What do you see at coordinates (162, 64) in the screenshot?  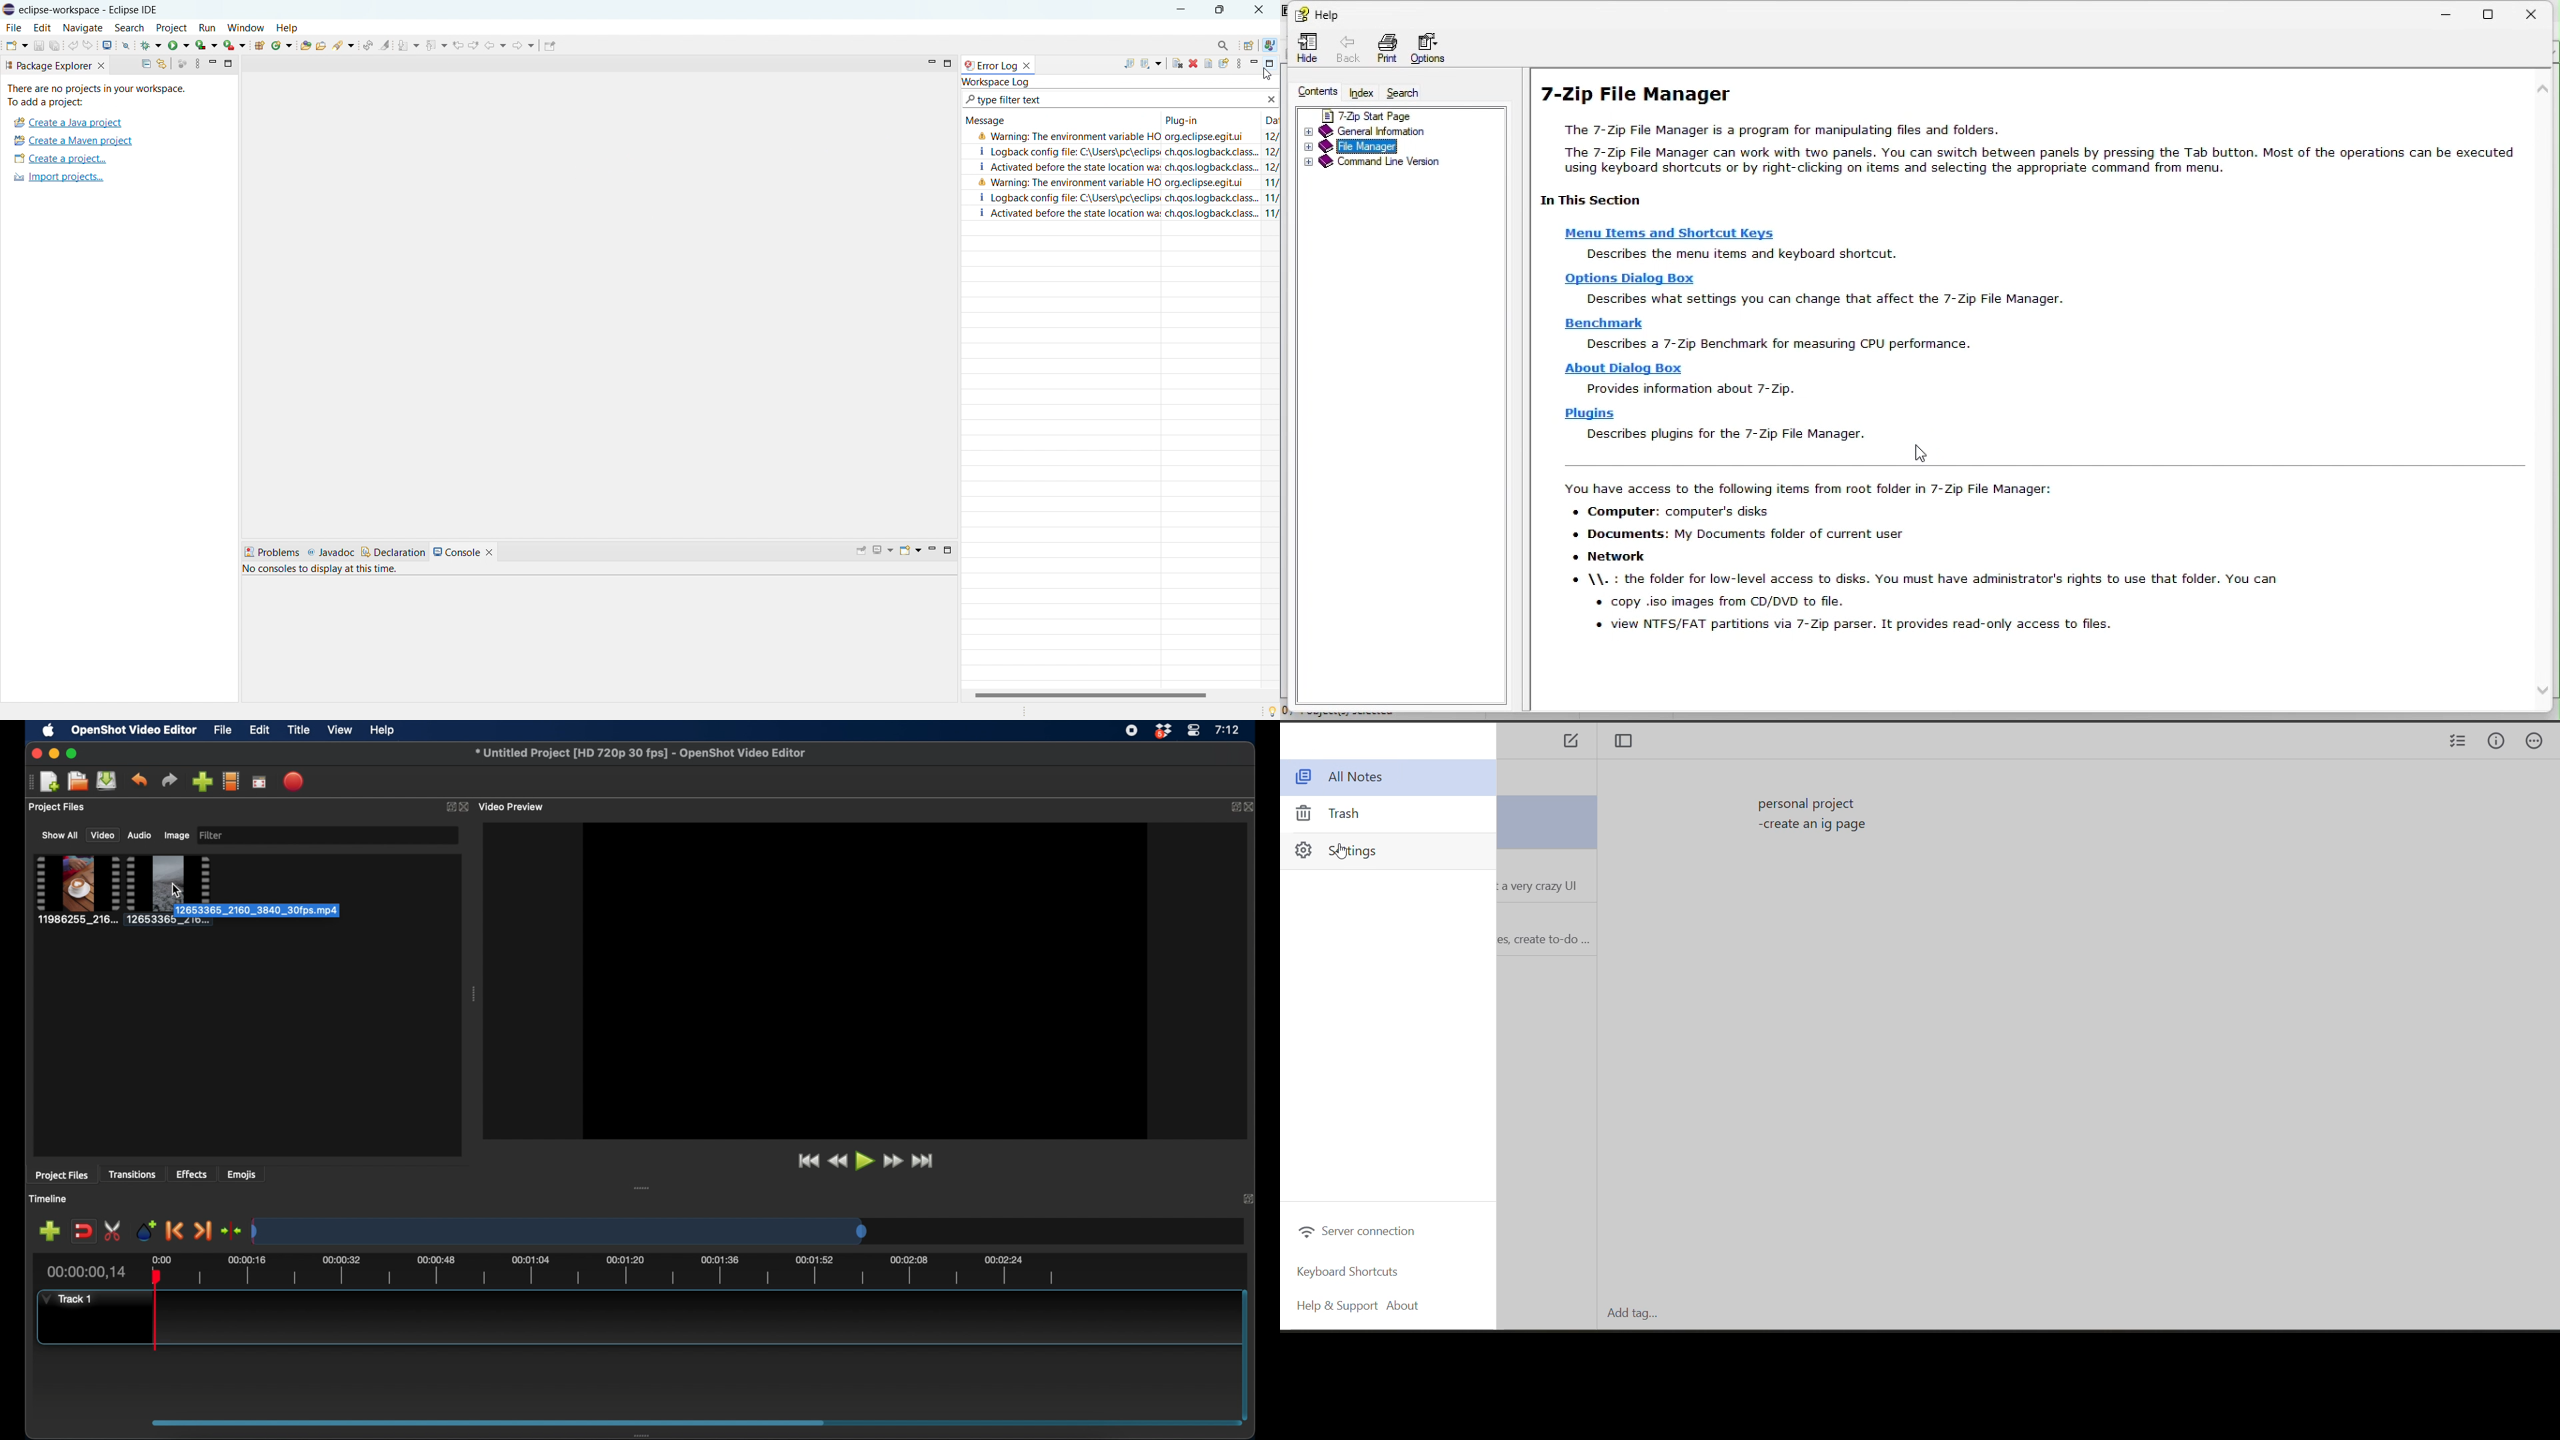 I see `link with editor` at bounding box center [162, 64].